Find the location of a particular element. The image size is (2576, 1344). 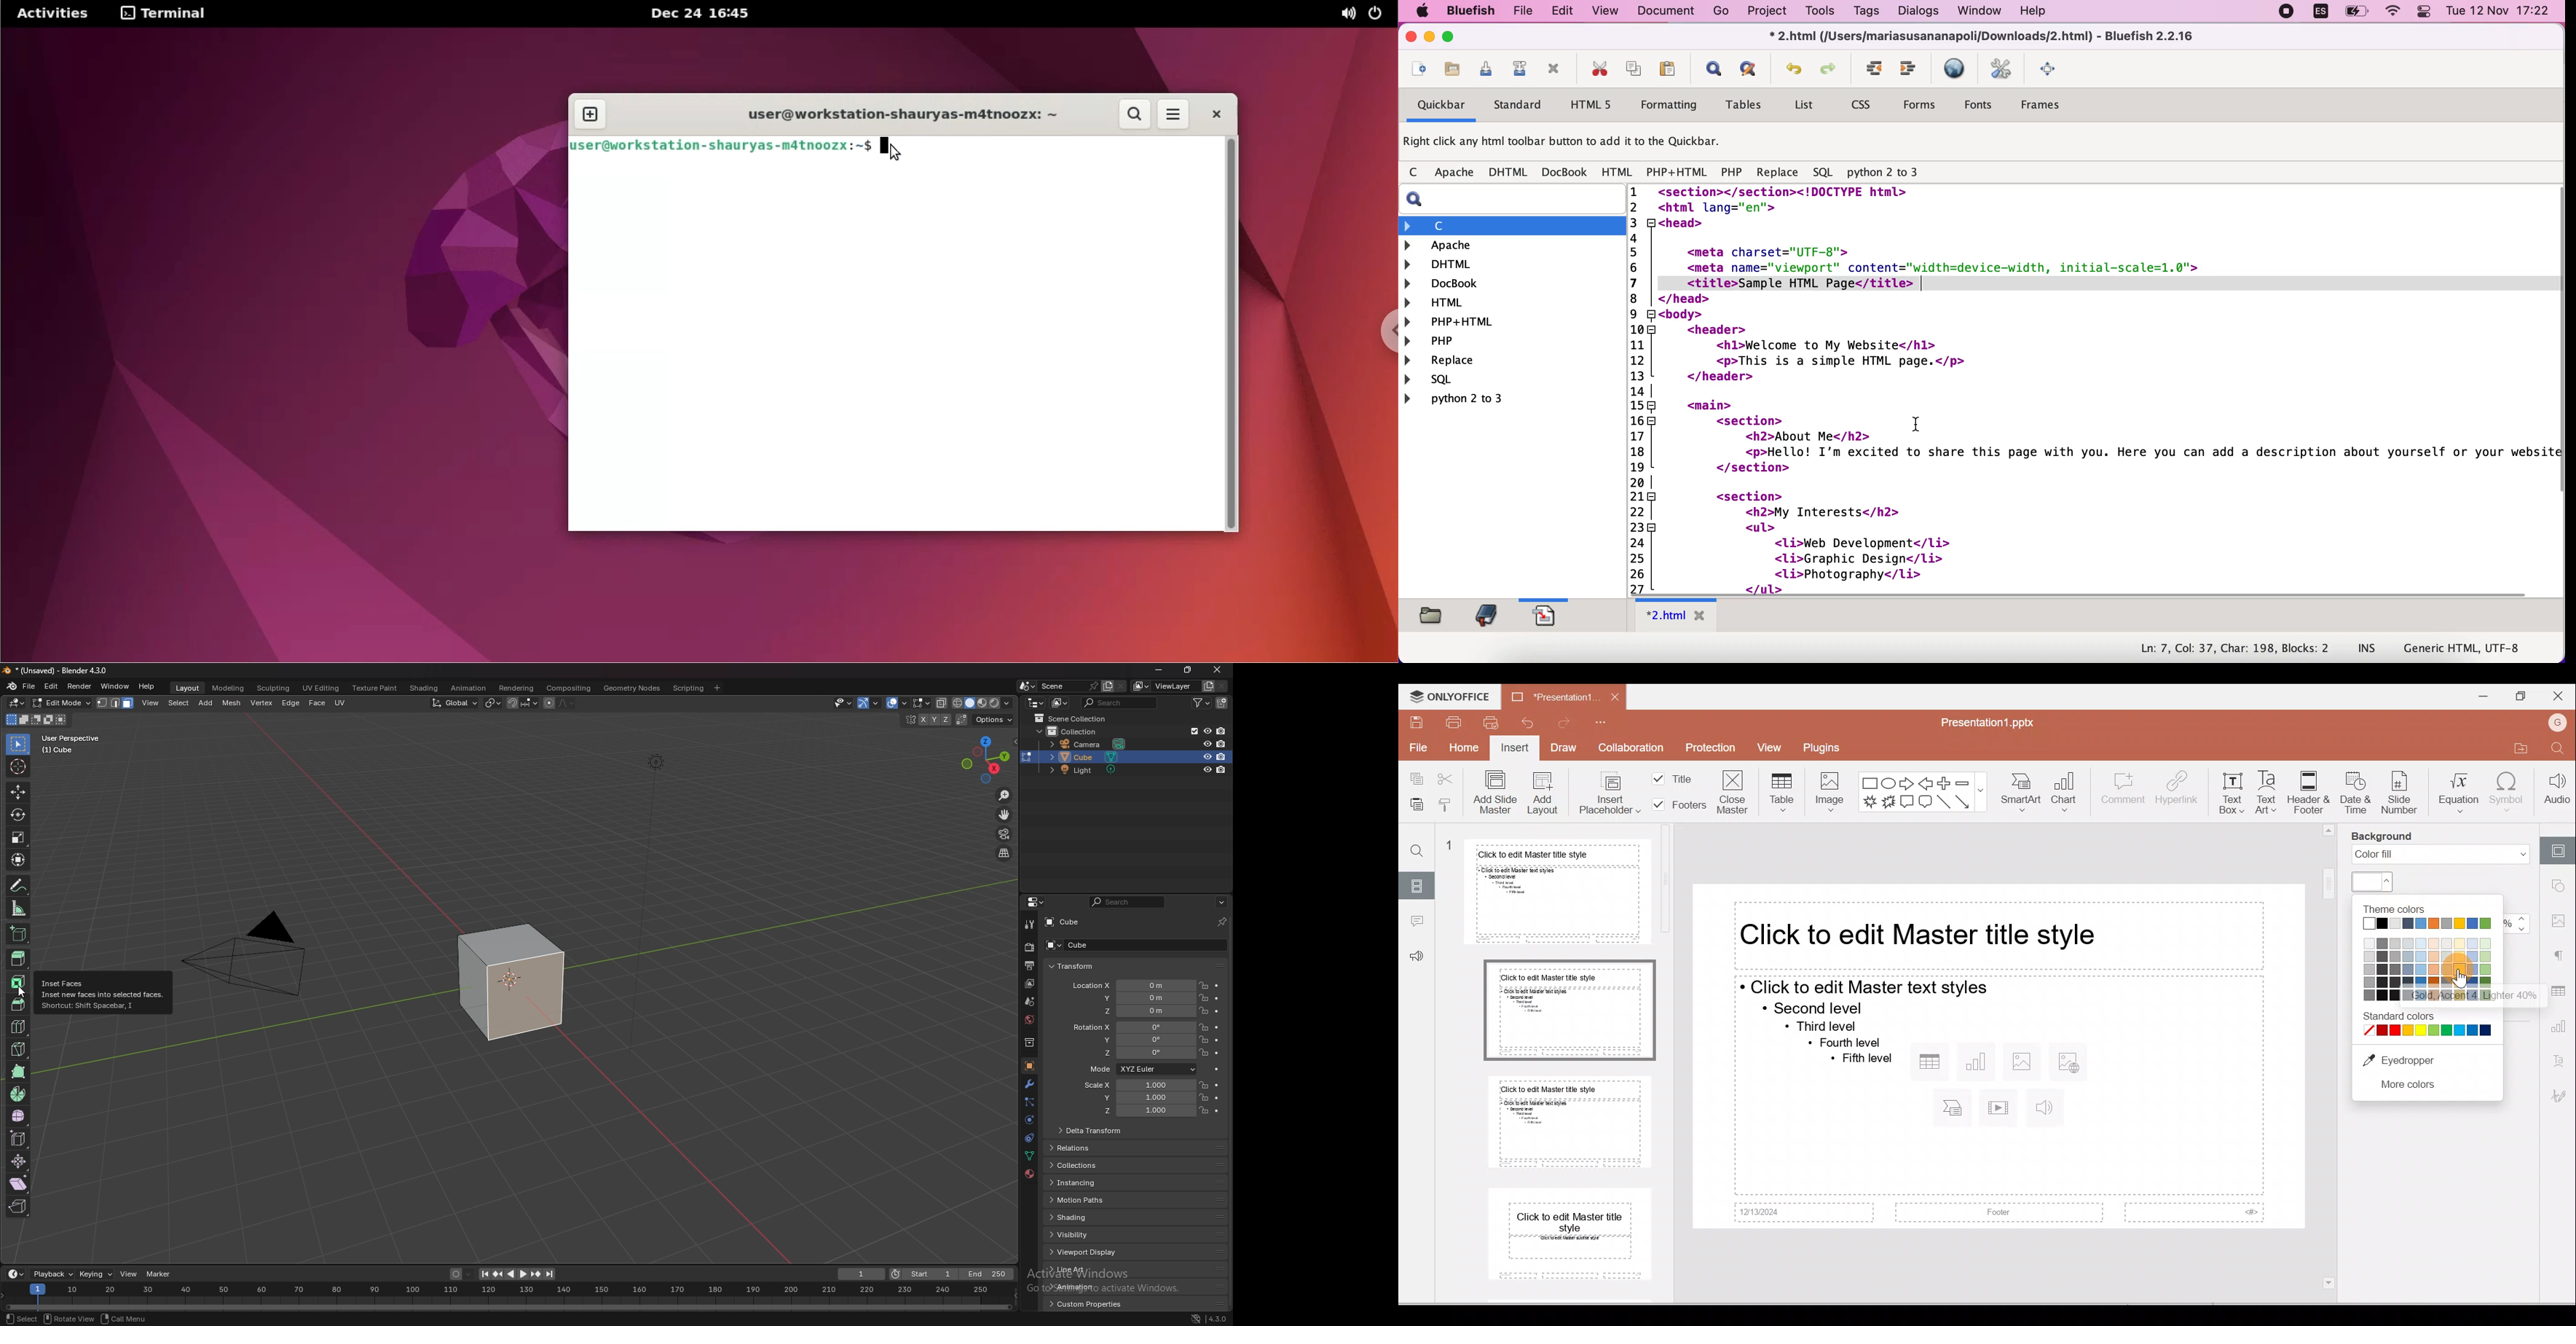

php+html is located at coordinates (1678, 171).